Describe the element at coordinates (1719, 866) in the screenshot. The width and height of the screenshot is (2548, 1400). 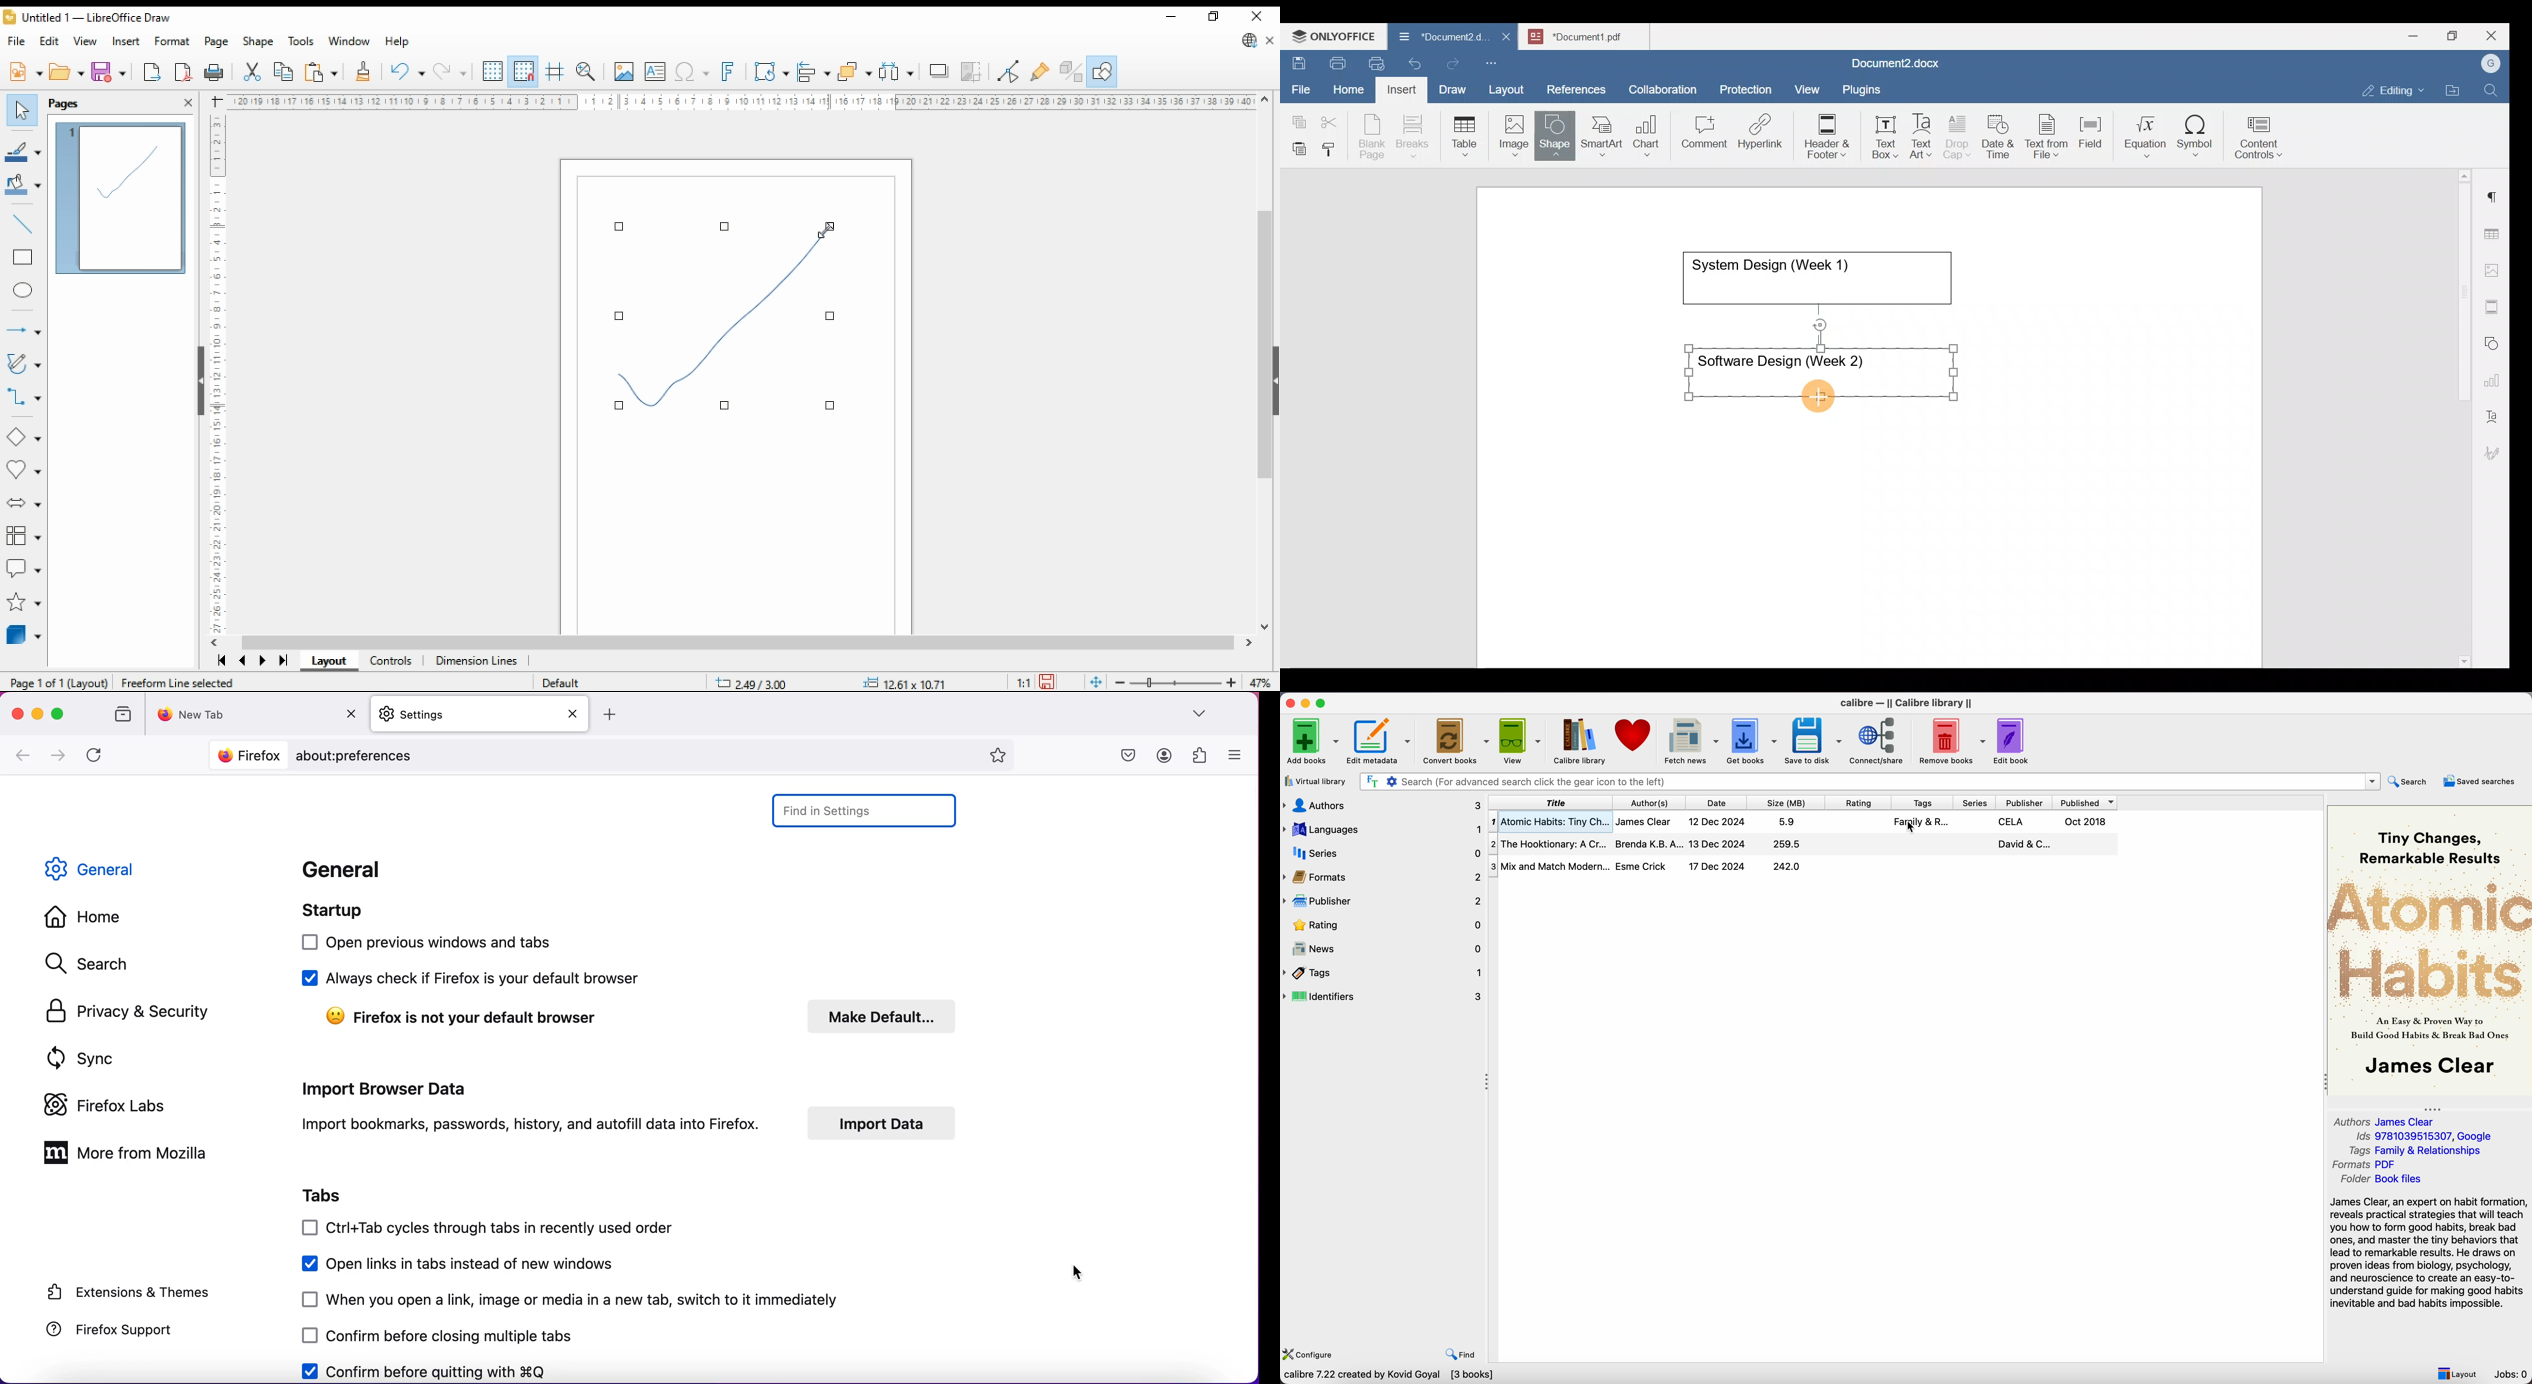
I see `17 Dec 2024` at that location.